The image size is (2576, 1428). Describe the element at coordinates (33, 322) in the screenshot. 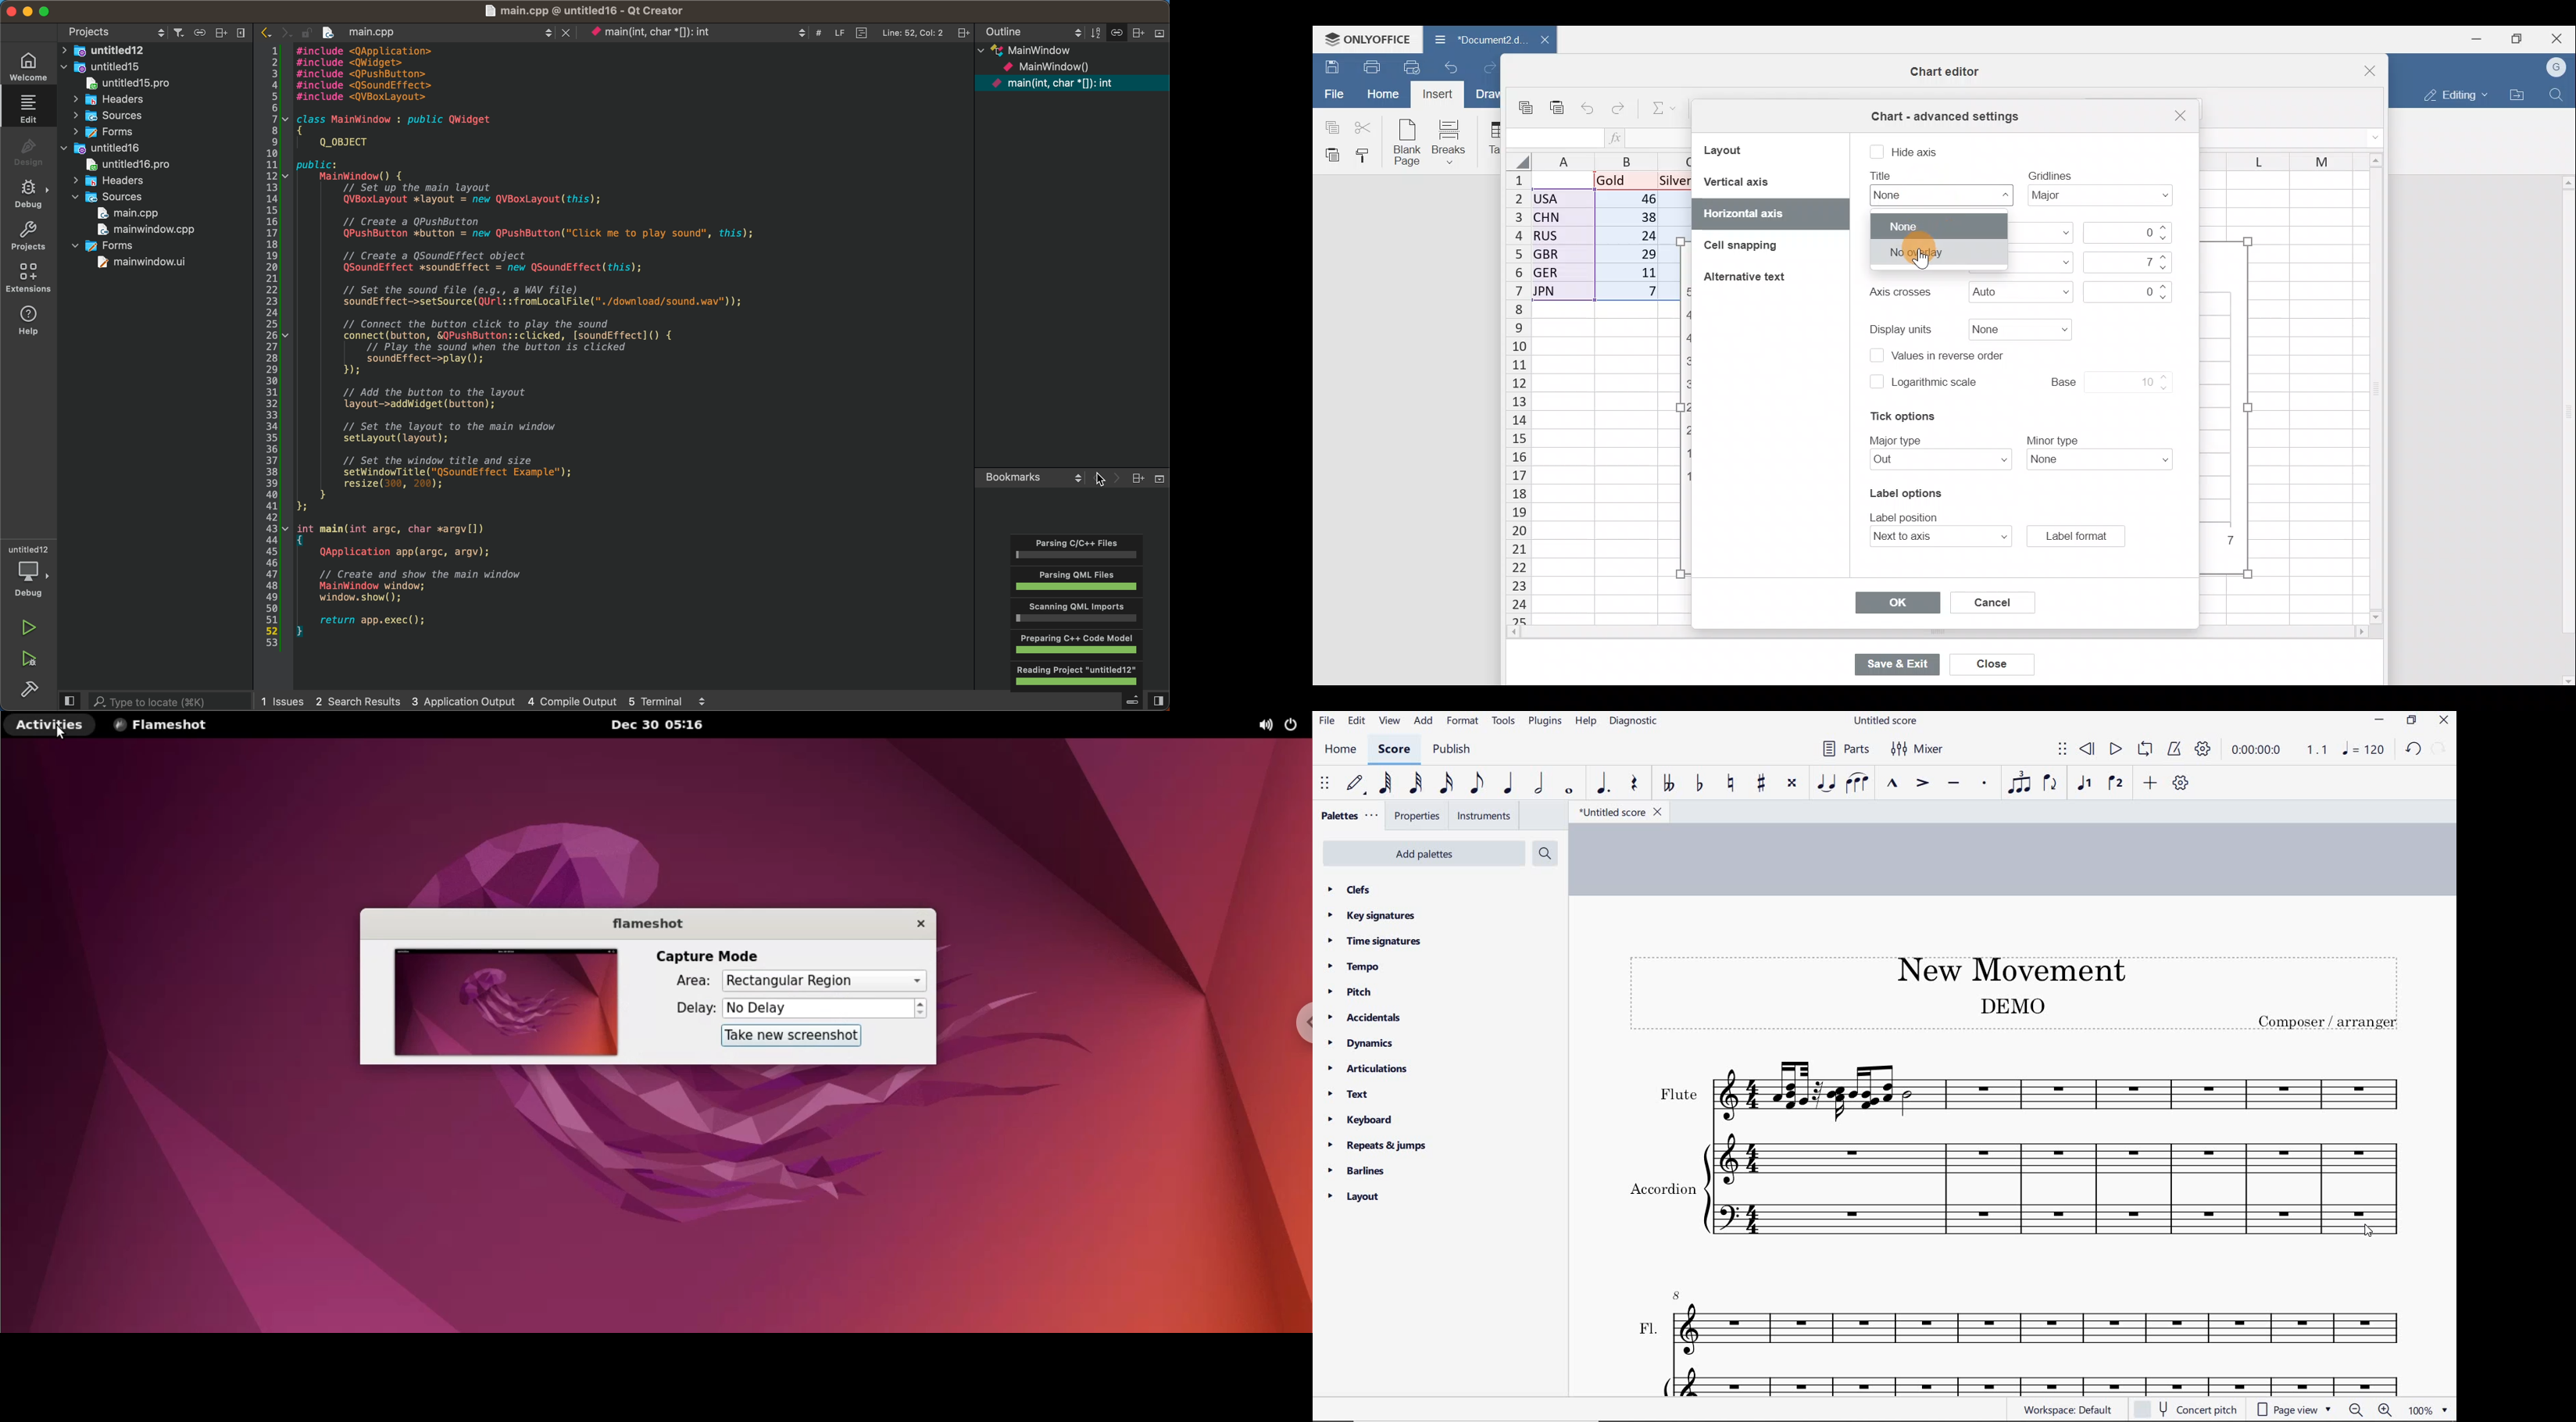

I see `help` at that location.